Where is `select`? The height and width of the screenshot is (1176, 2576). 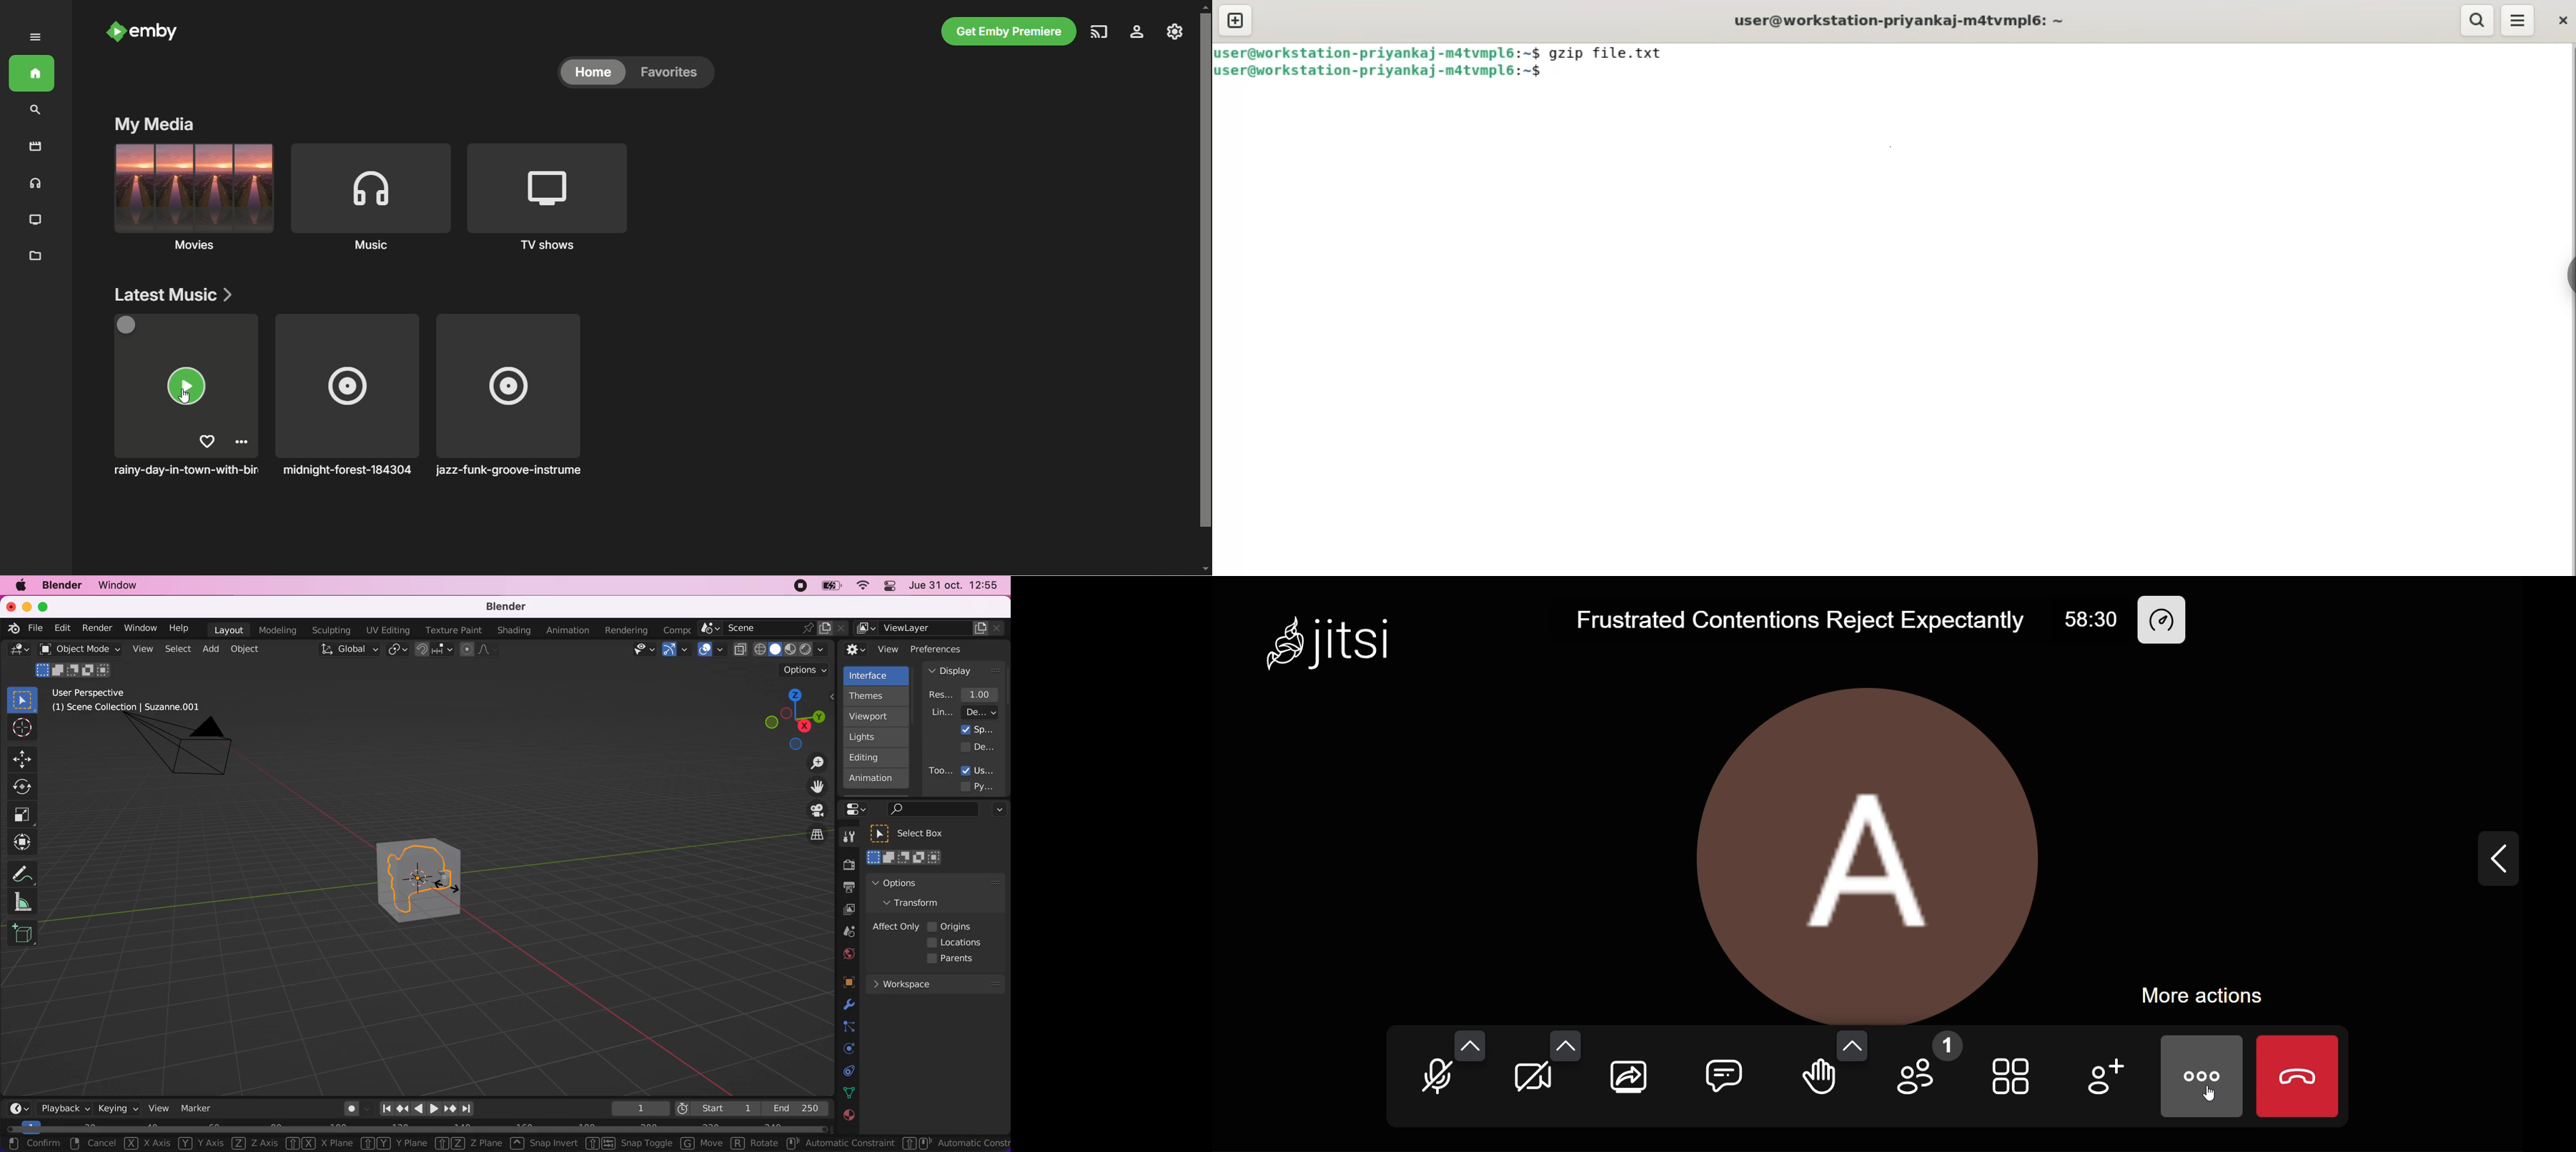 select is located at coordinates (177, 649).